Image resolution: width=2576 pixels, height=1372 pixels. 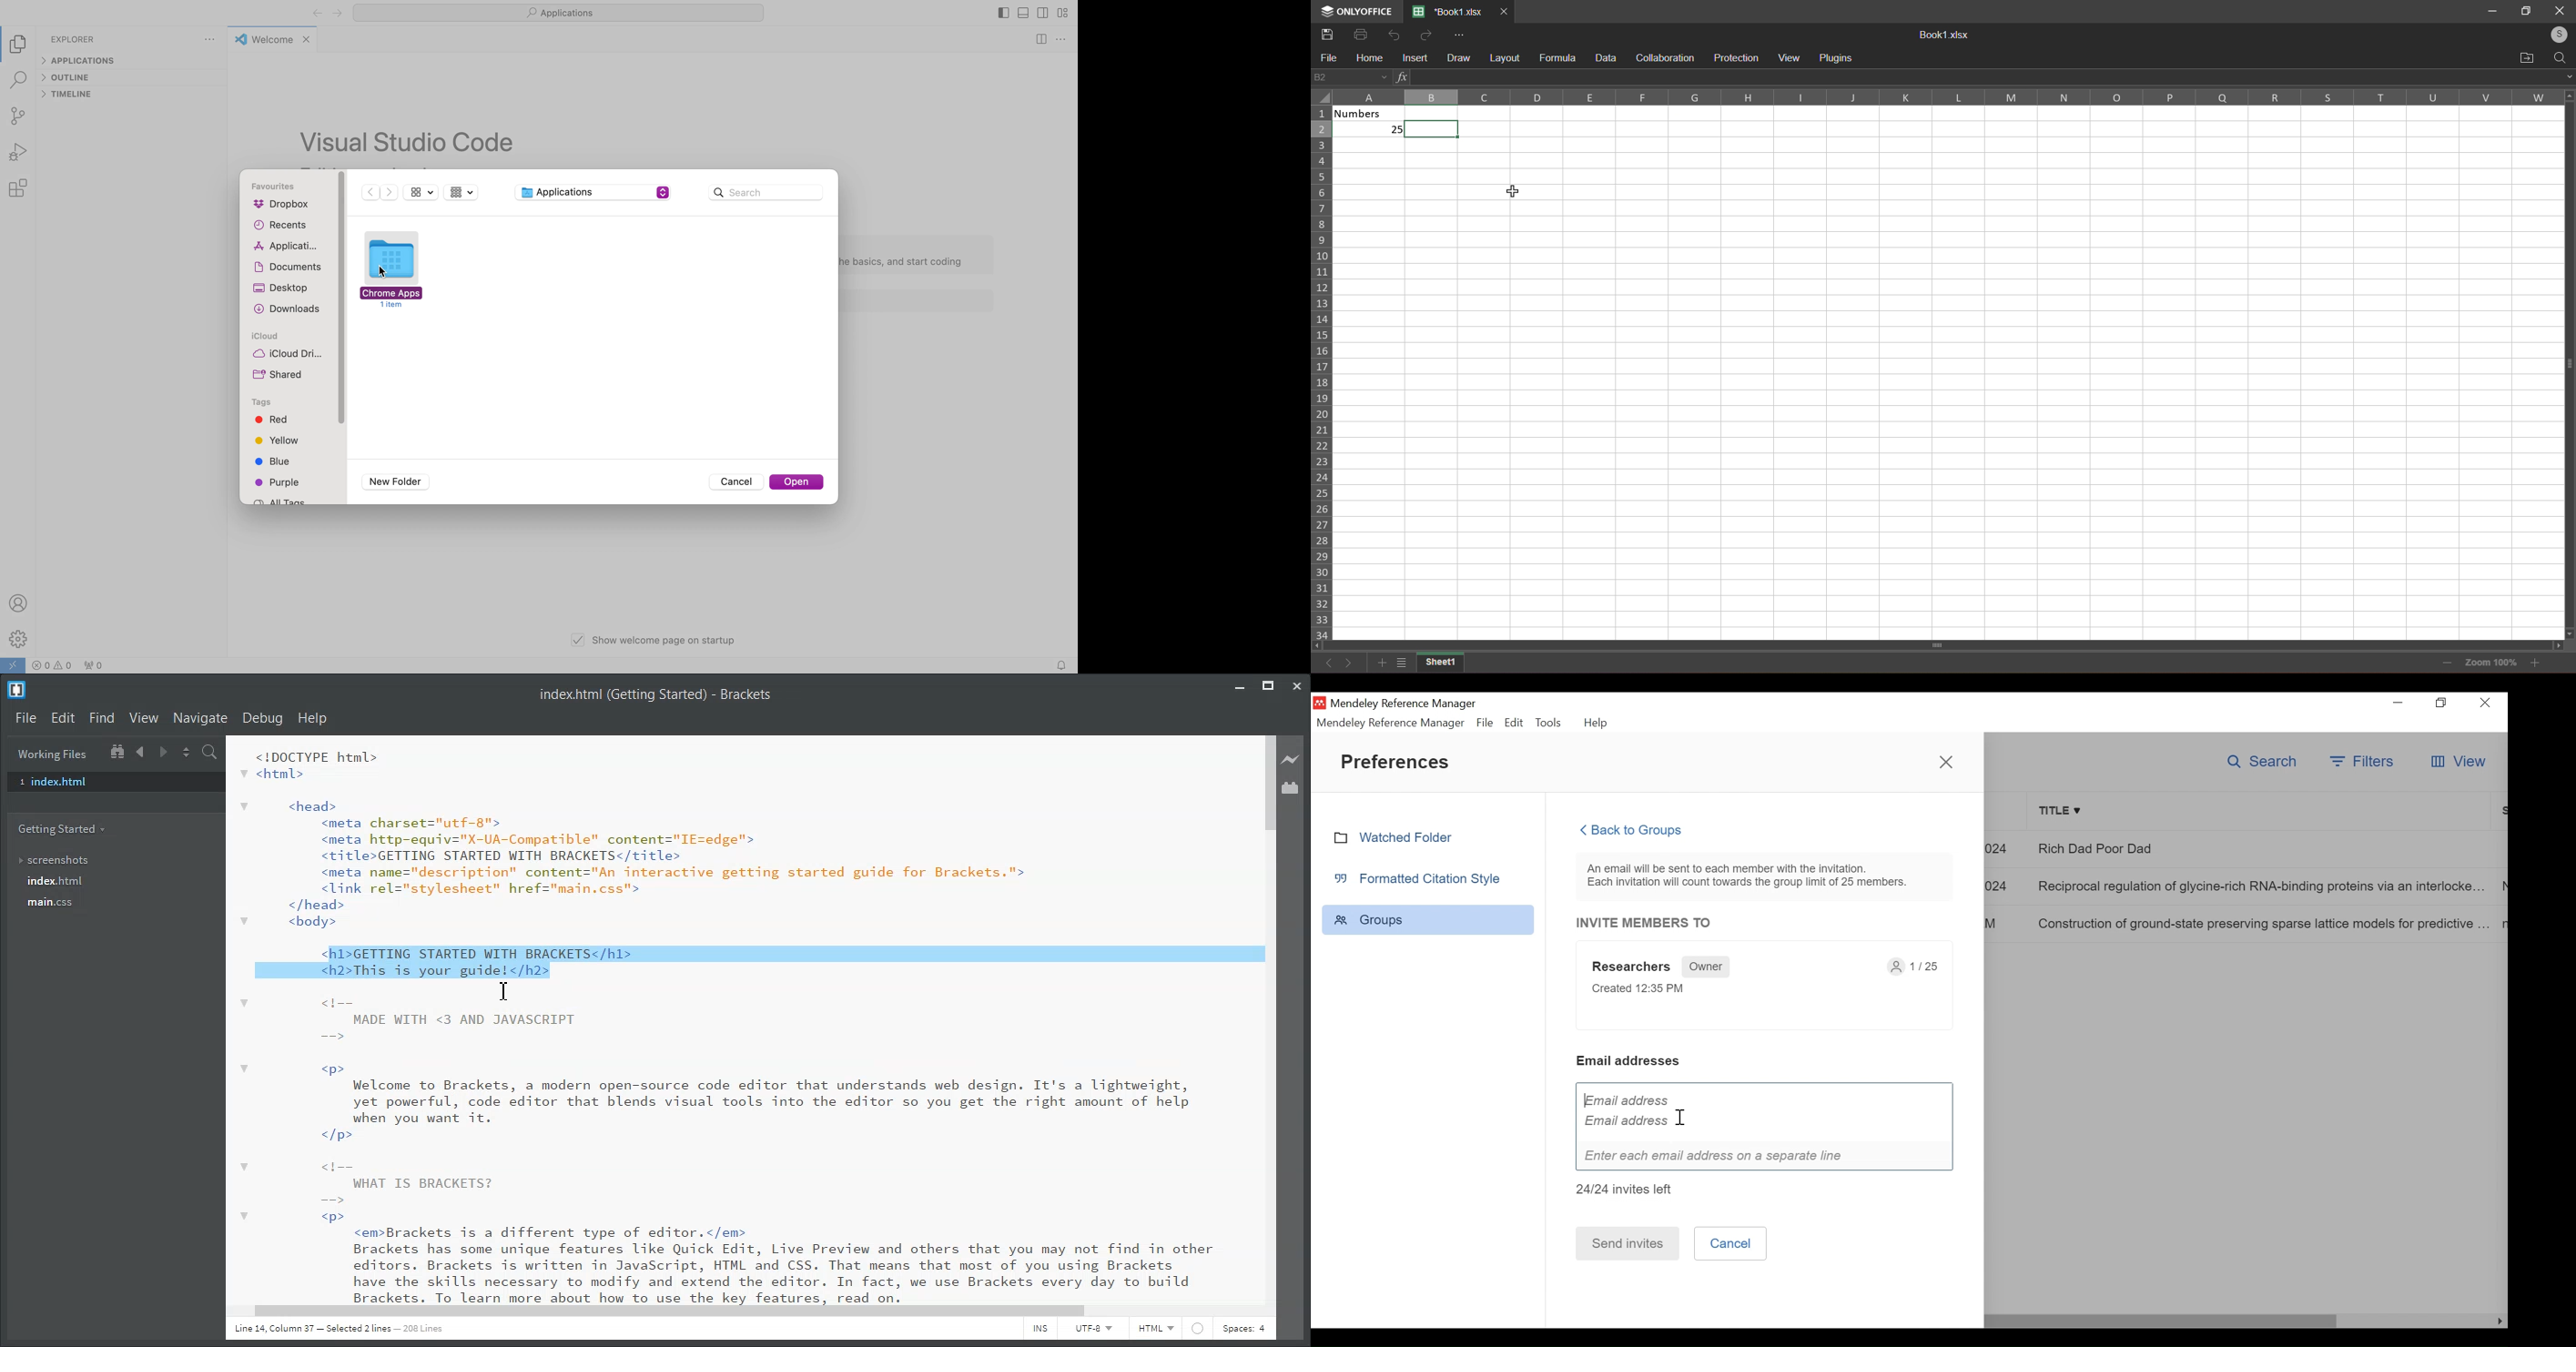 What do you see at coordinates (1360, 34) in the screenshot?
I see `print` at bounding box center [1360, 34].